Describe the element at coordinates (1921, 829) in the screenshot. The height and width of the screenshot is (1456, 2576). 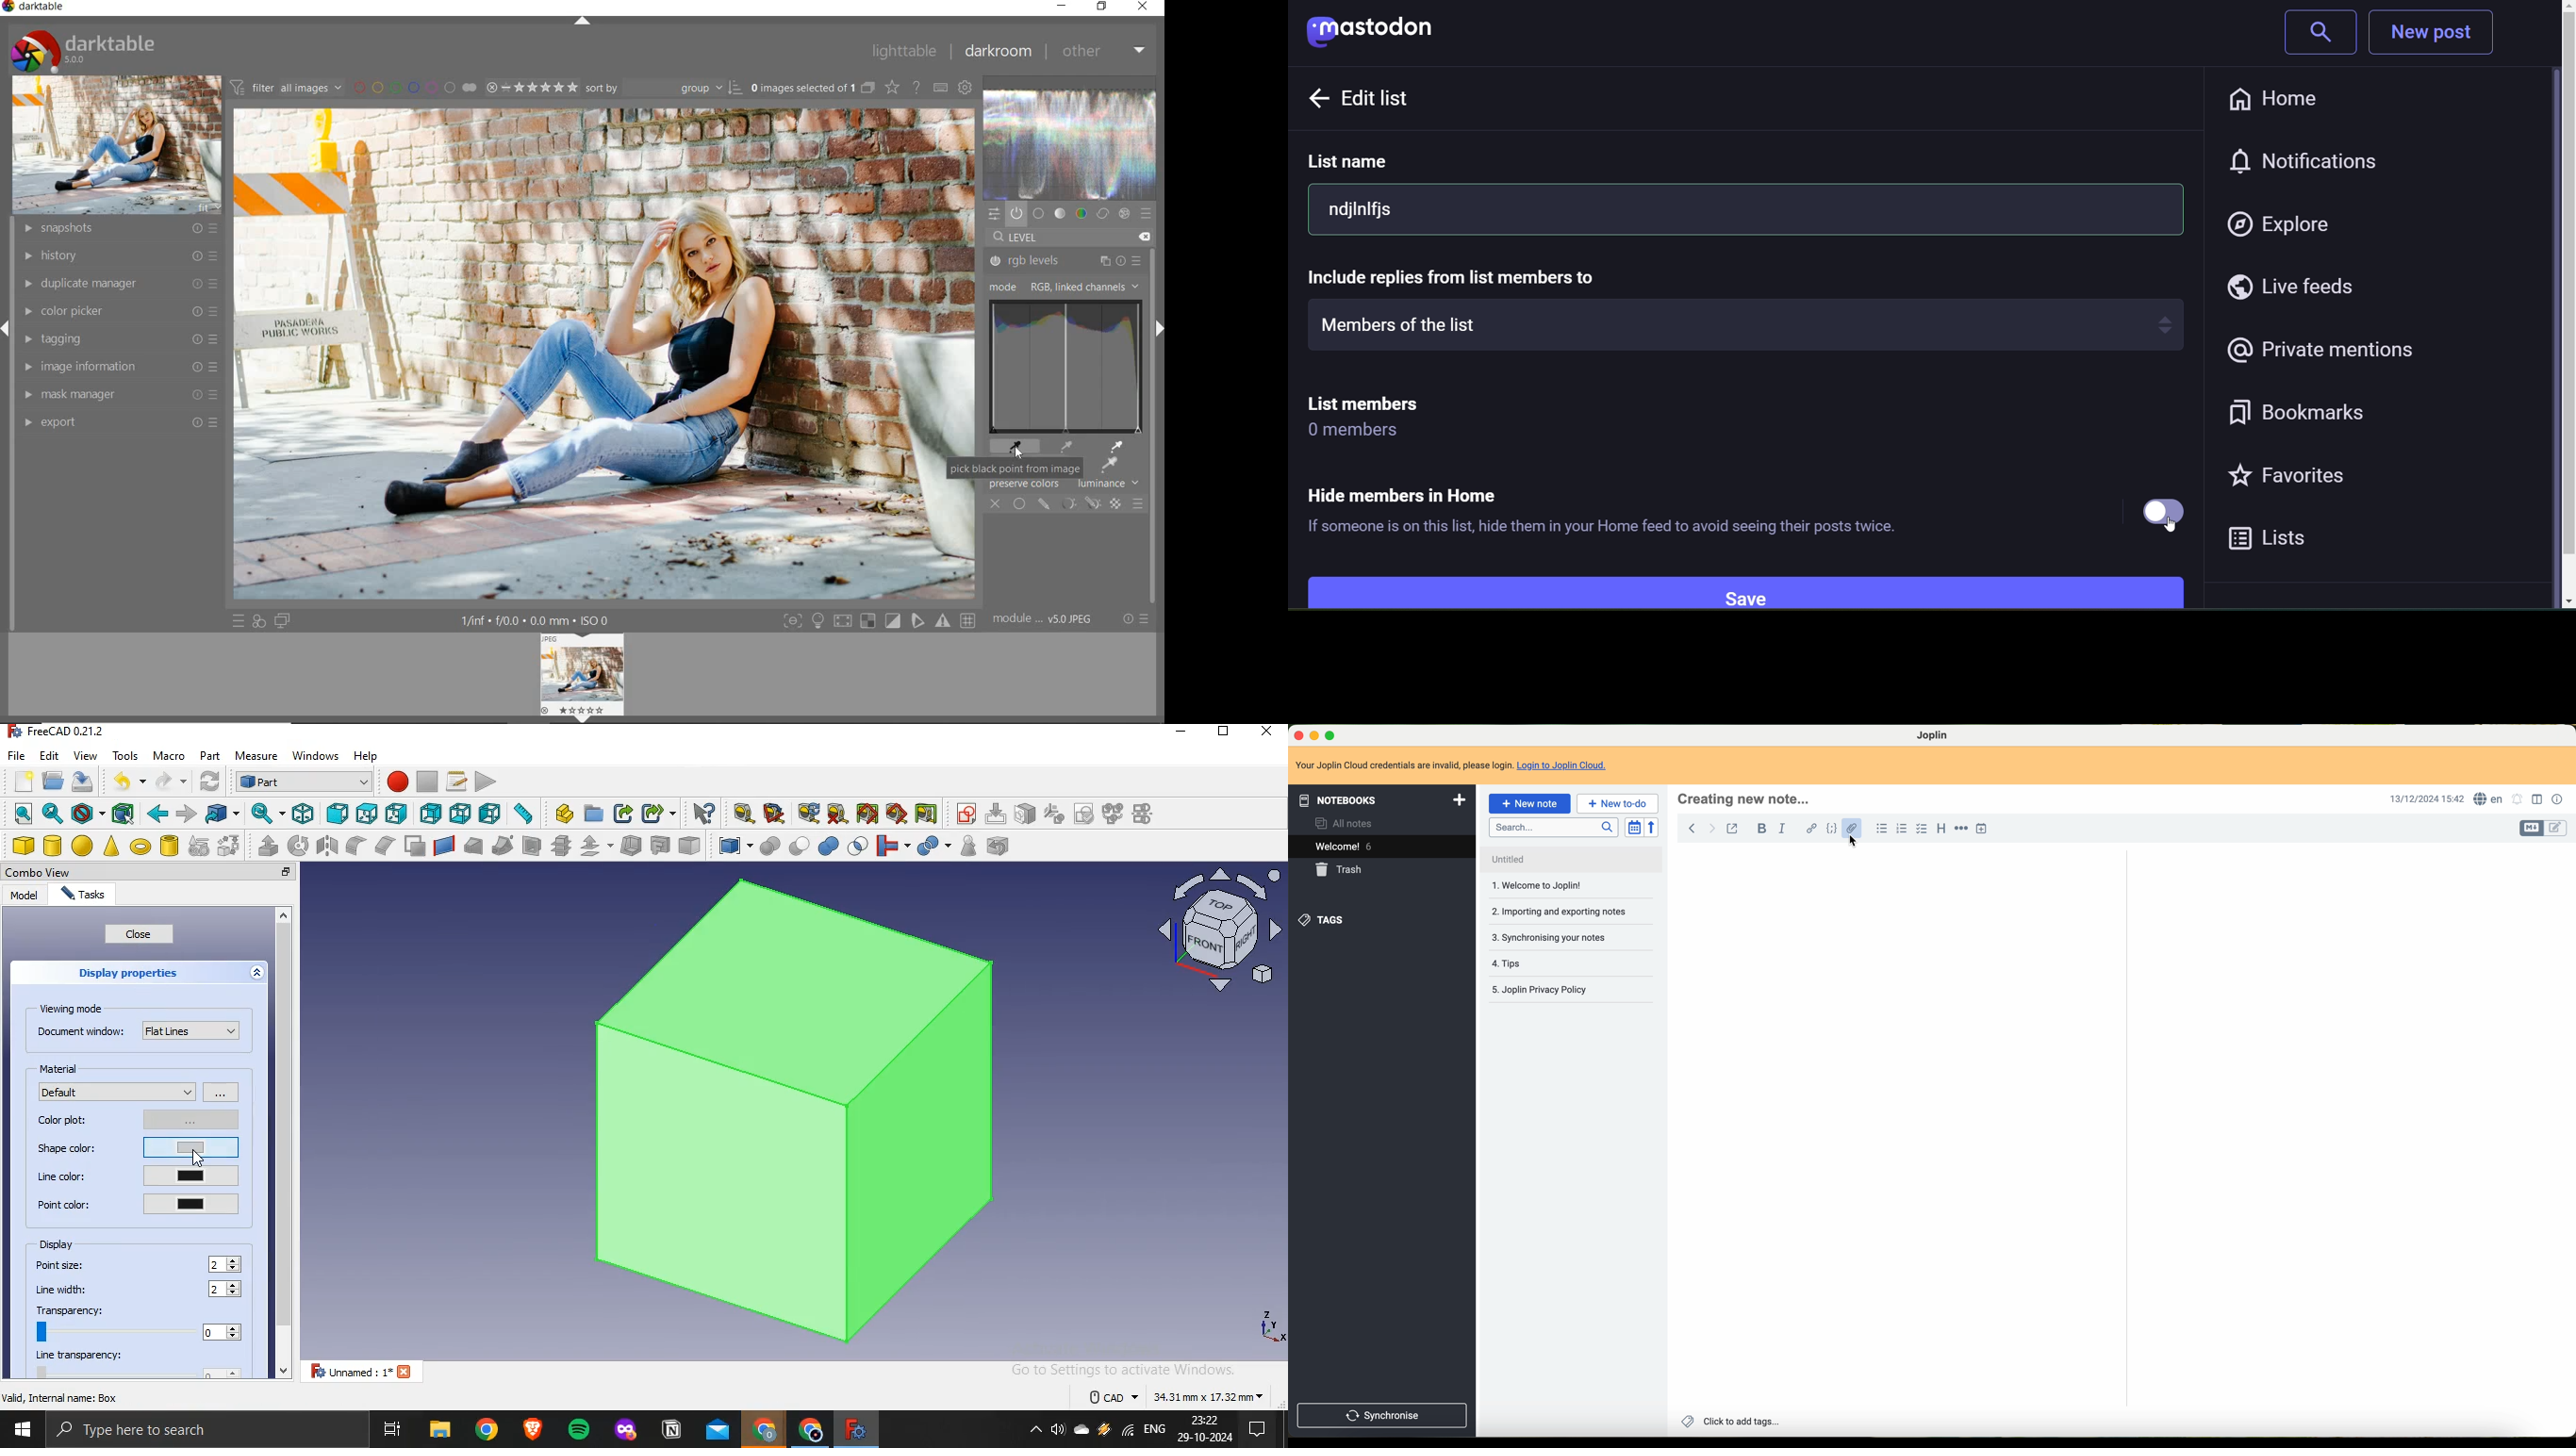
I see `checkbox` at that location.